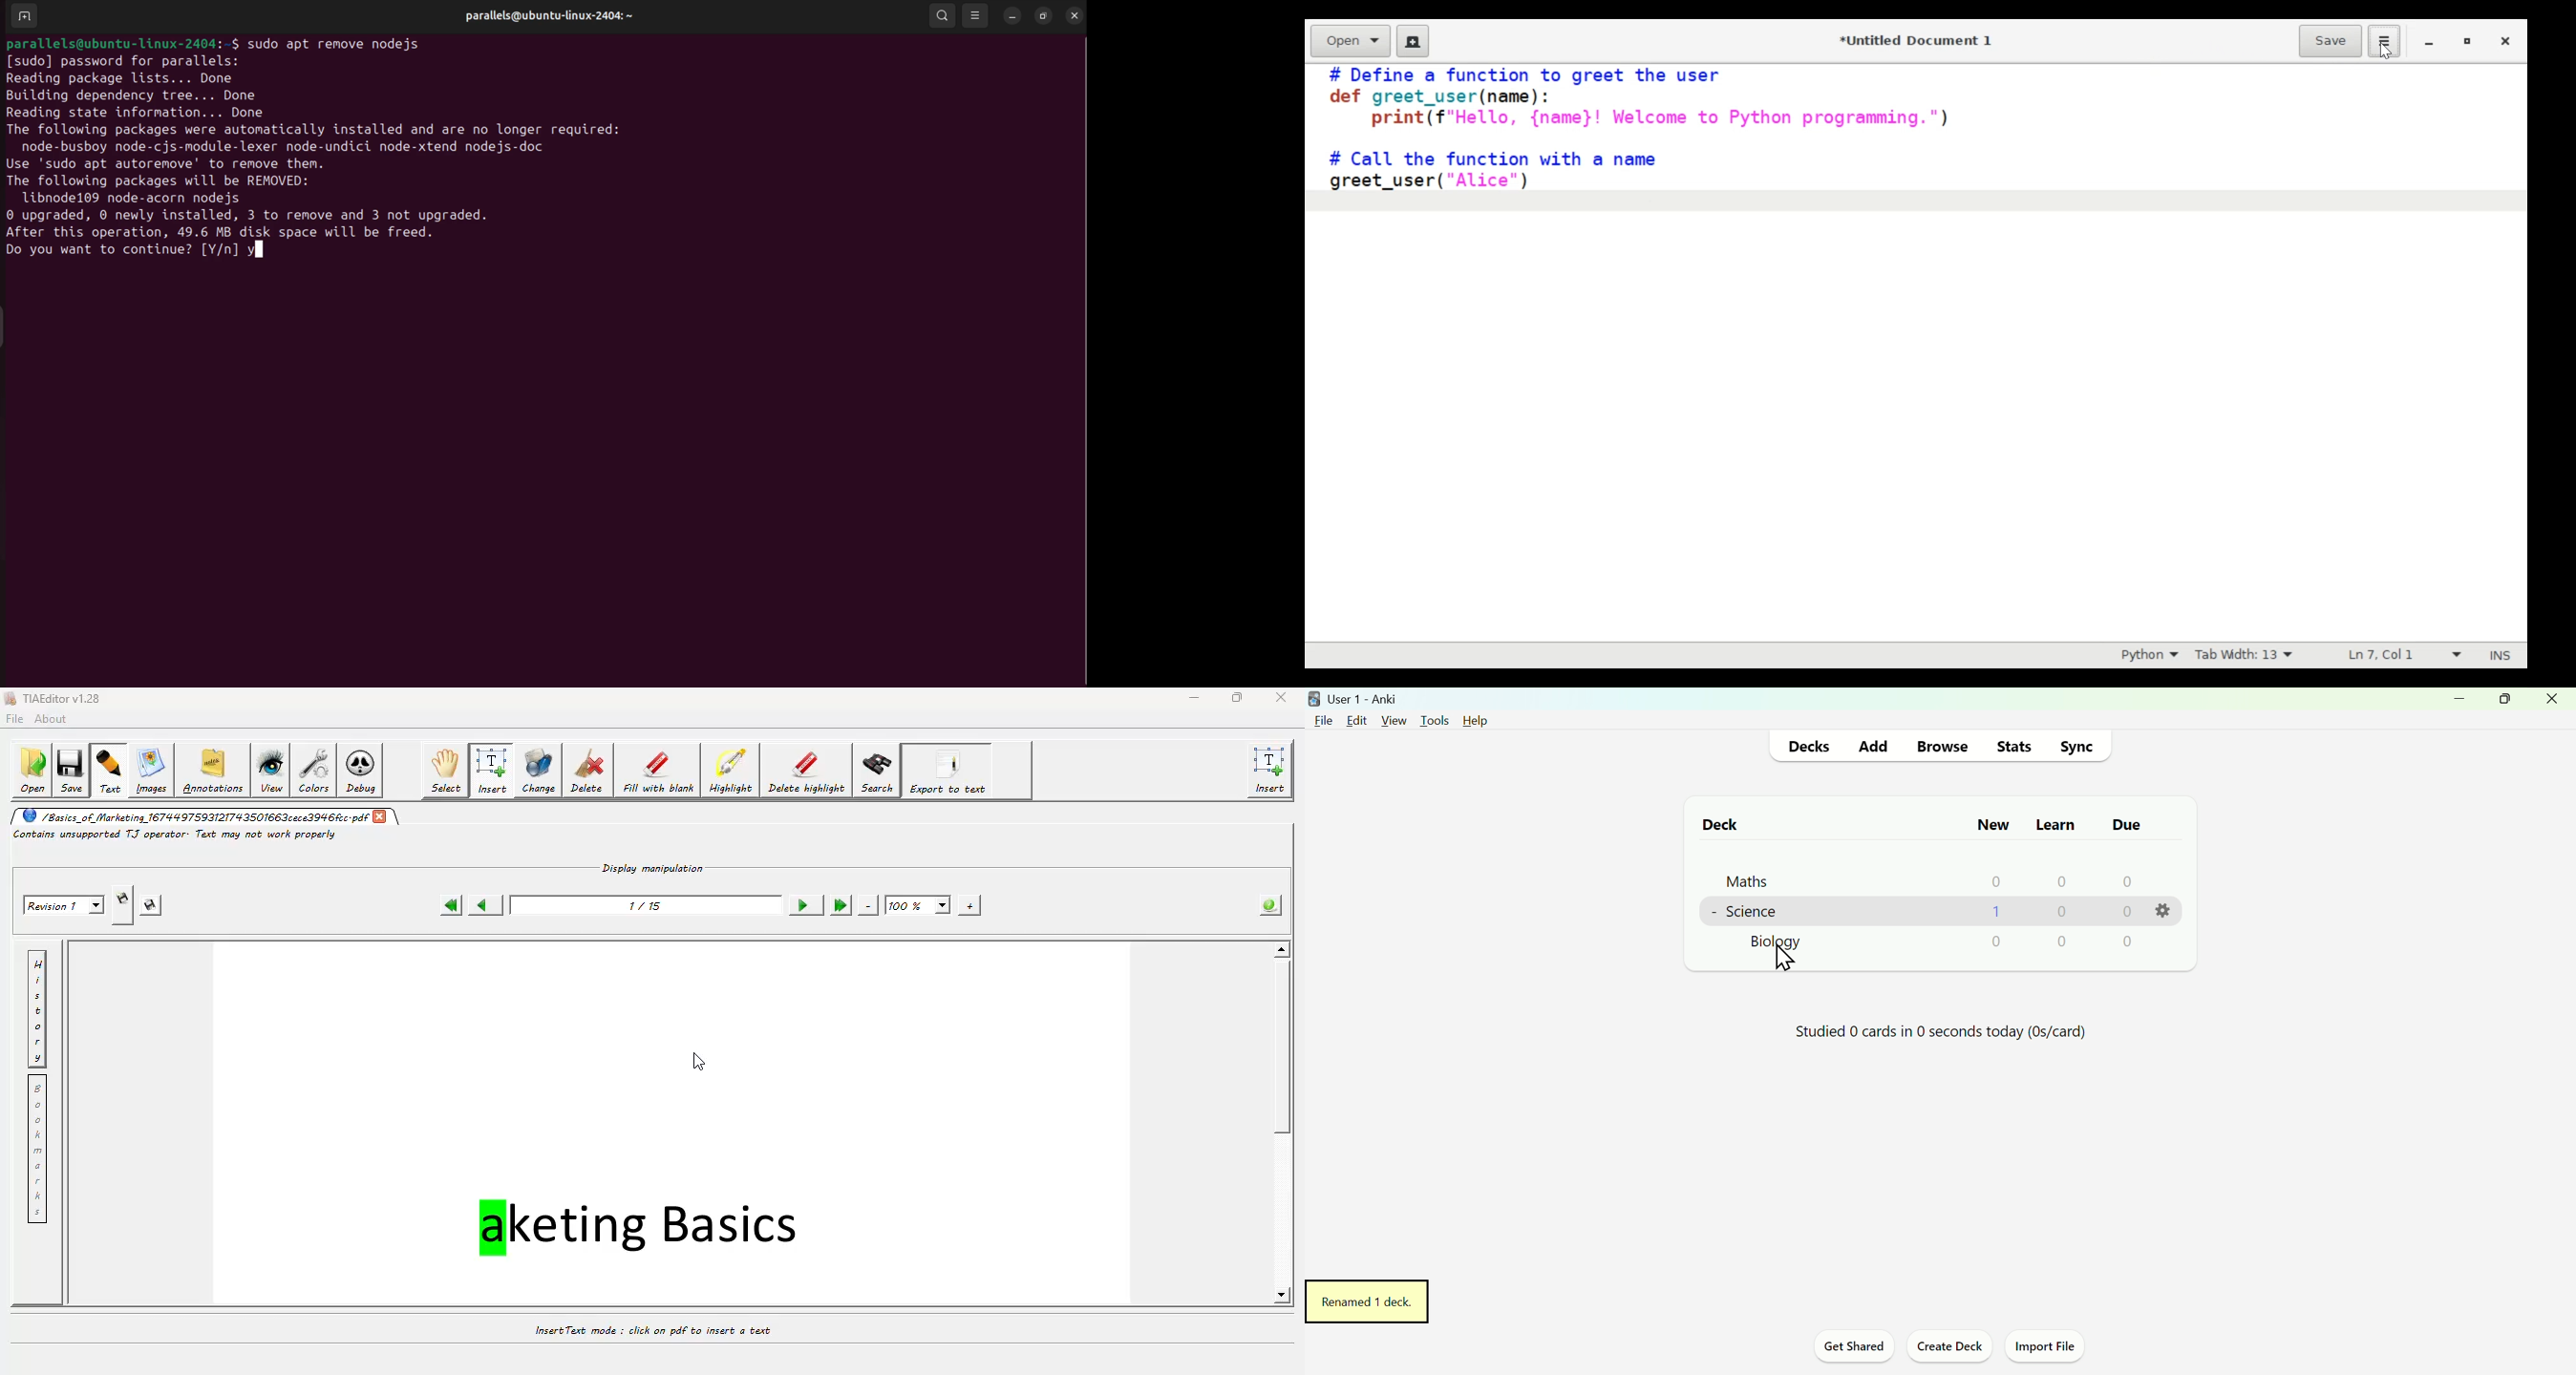  Describe the element at coordinates (1997, 880) in the screenshot. I see `0` at that location.